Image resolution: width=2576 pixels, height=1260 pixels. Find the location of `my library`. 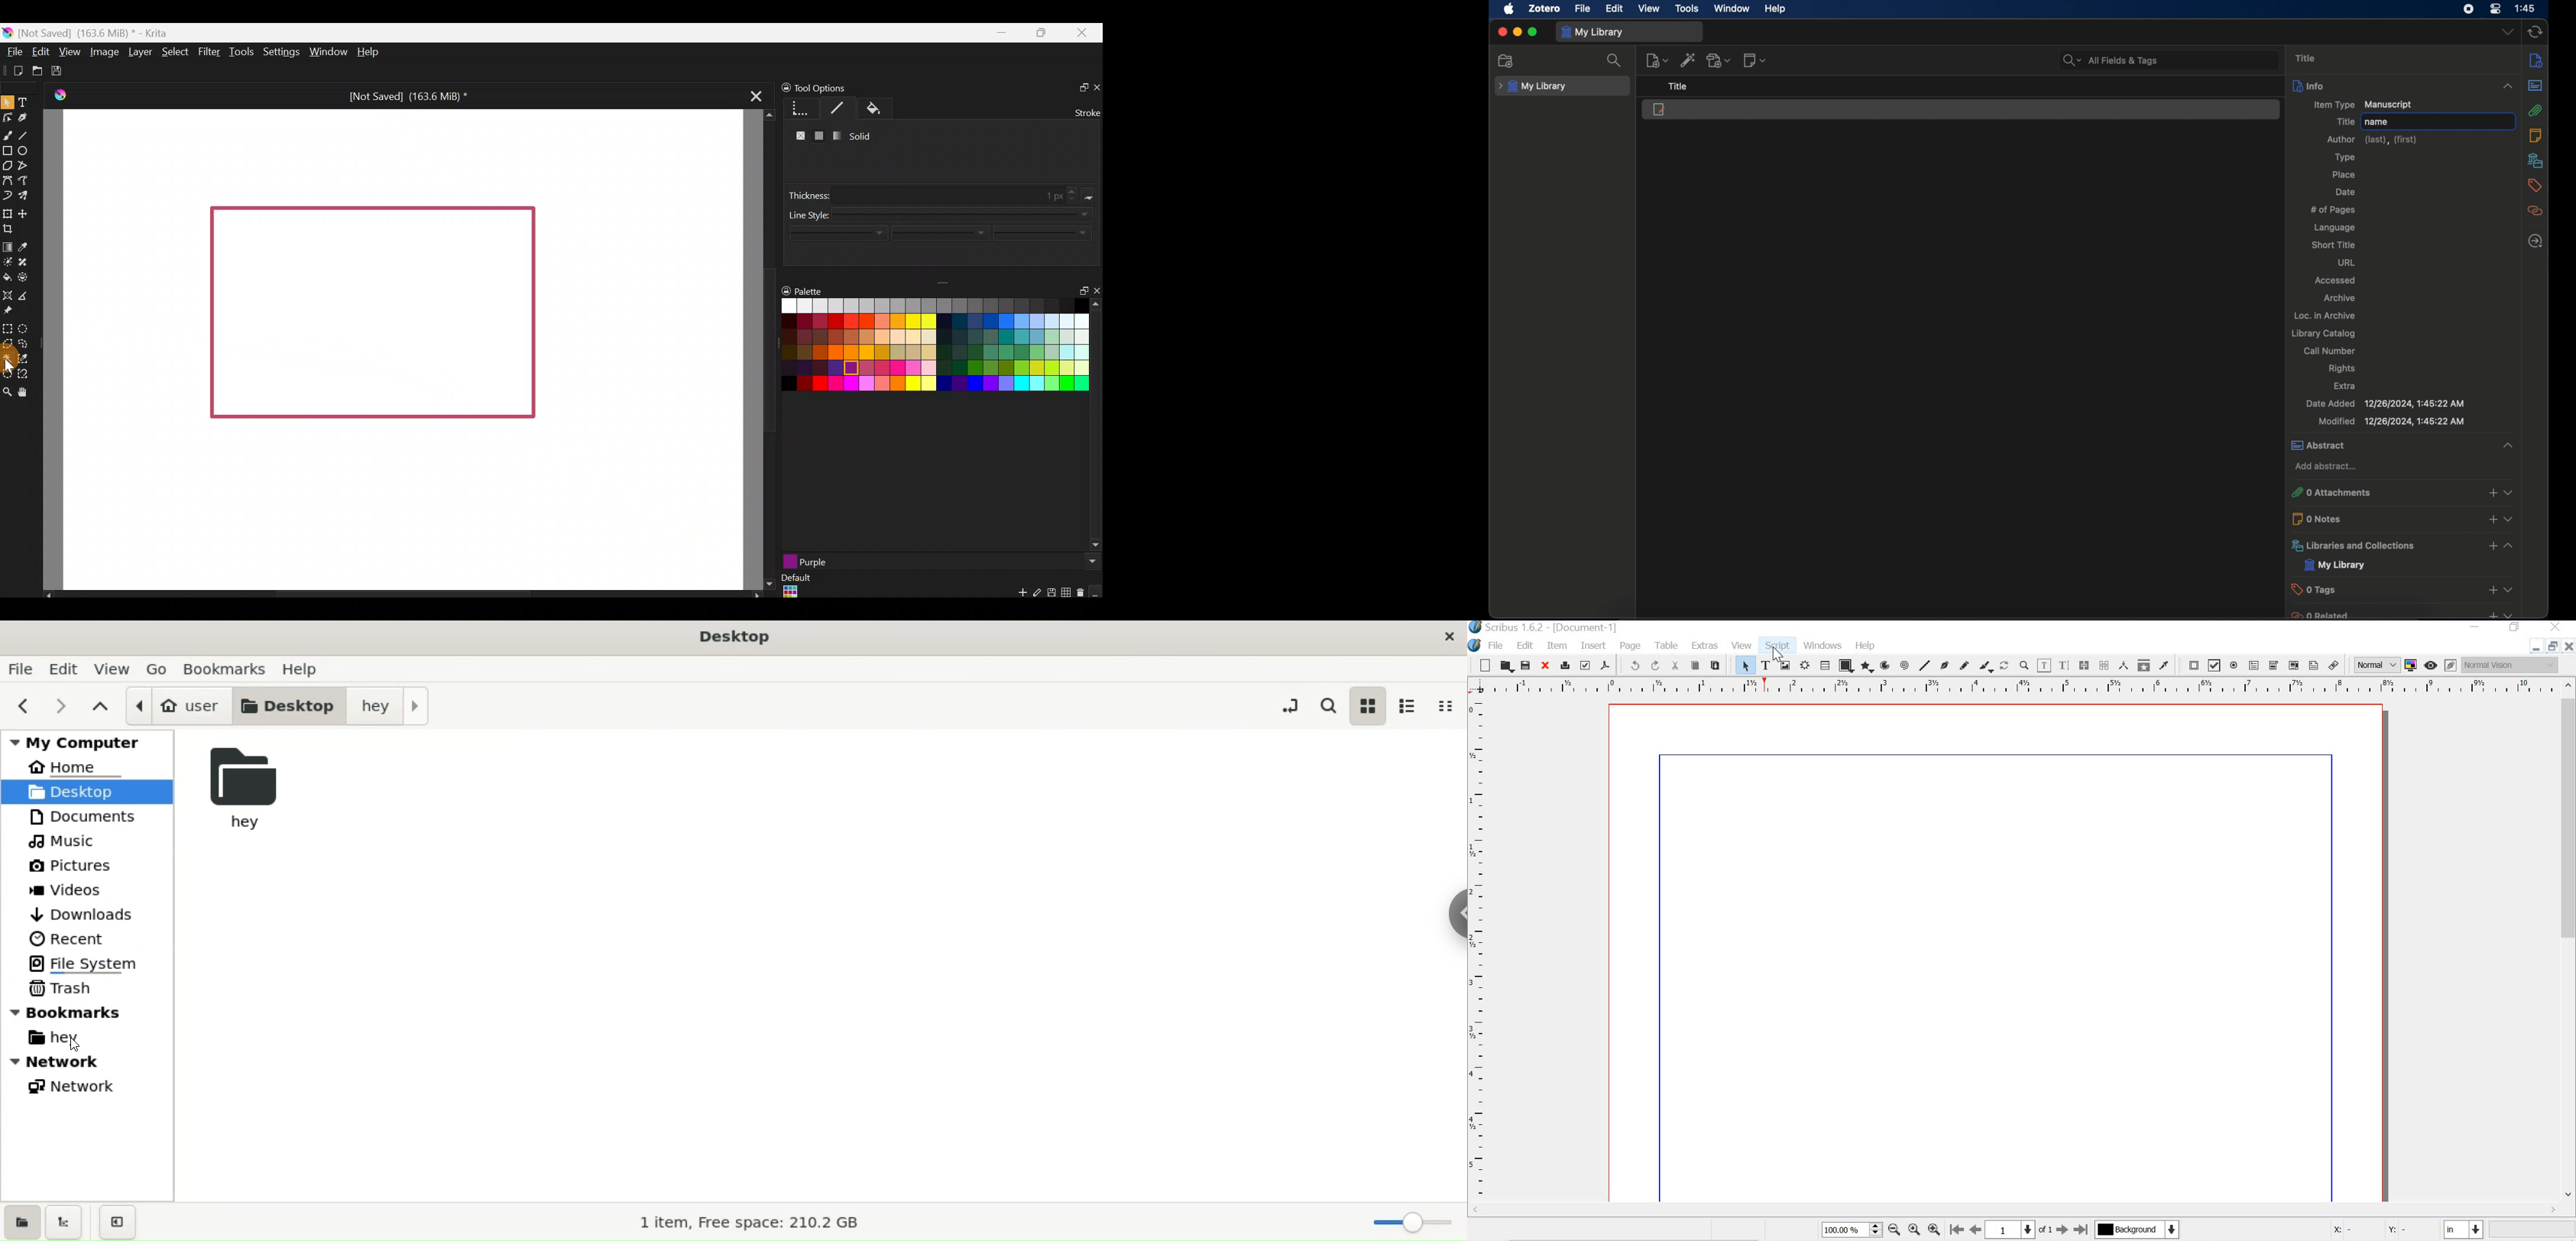

my library is located at coordinates (1532, 87).